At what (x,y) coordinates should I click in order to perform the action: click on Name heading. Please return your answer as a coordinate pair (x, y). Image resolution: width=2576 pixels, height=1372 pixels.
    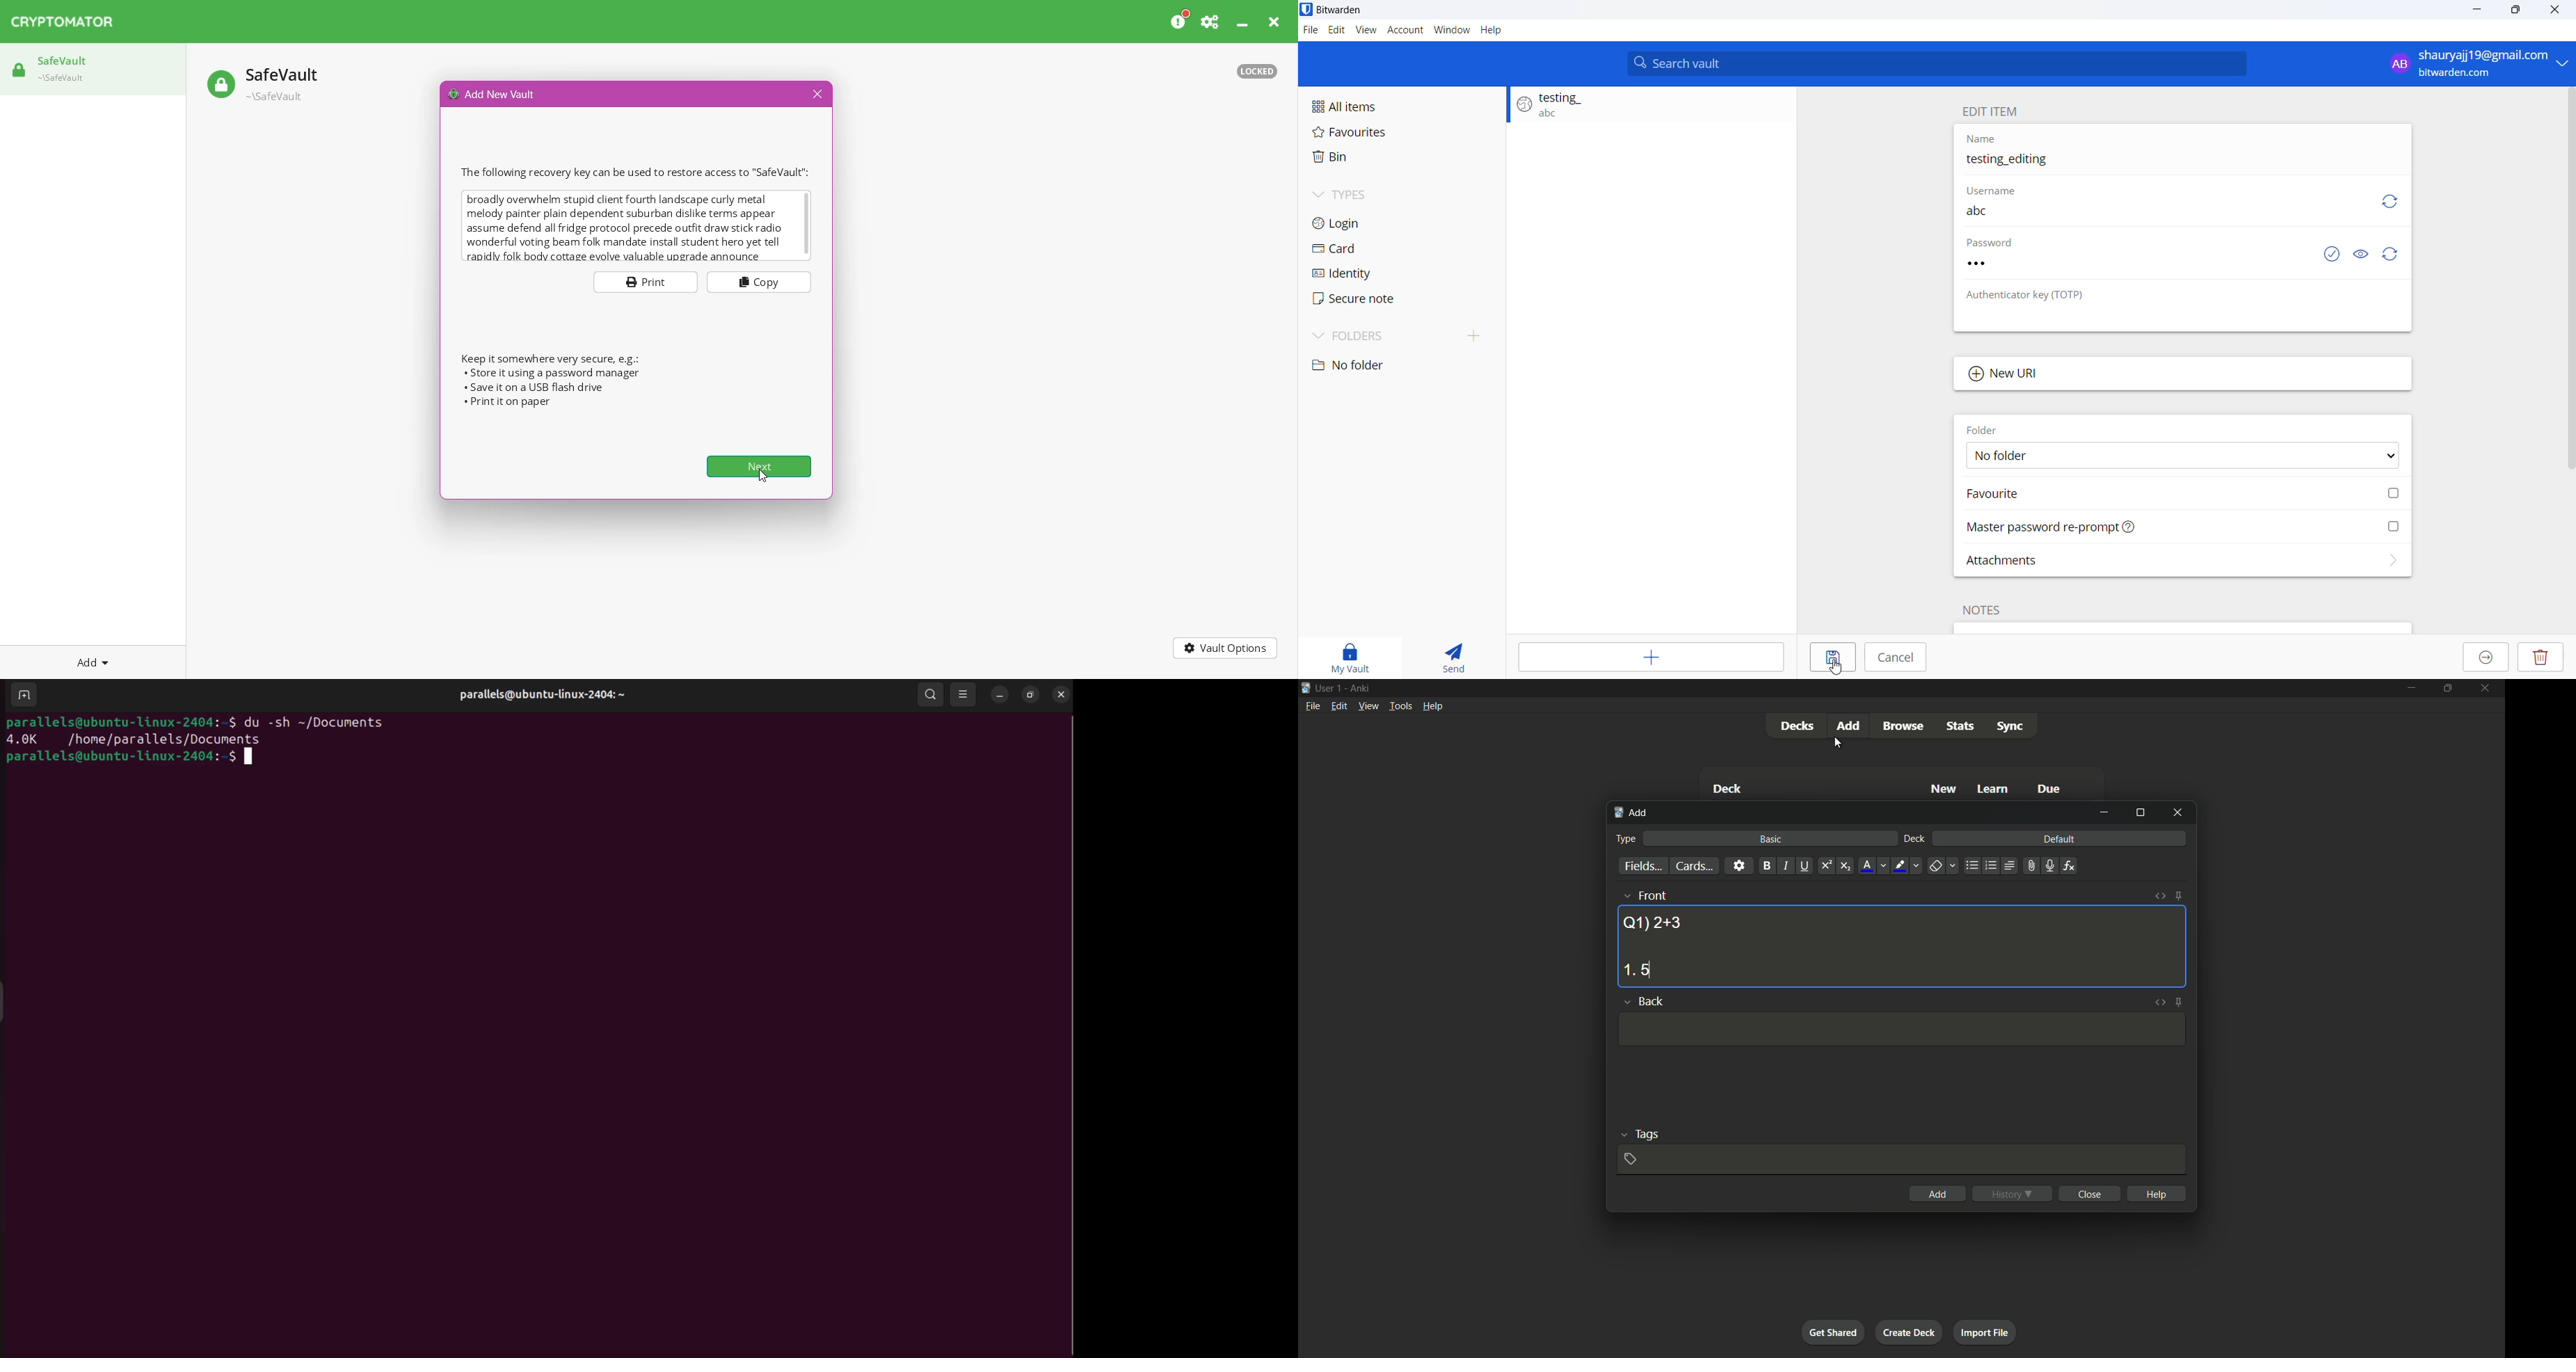
    Looking at the image, I should click on (1978, 138).